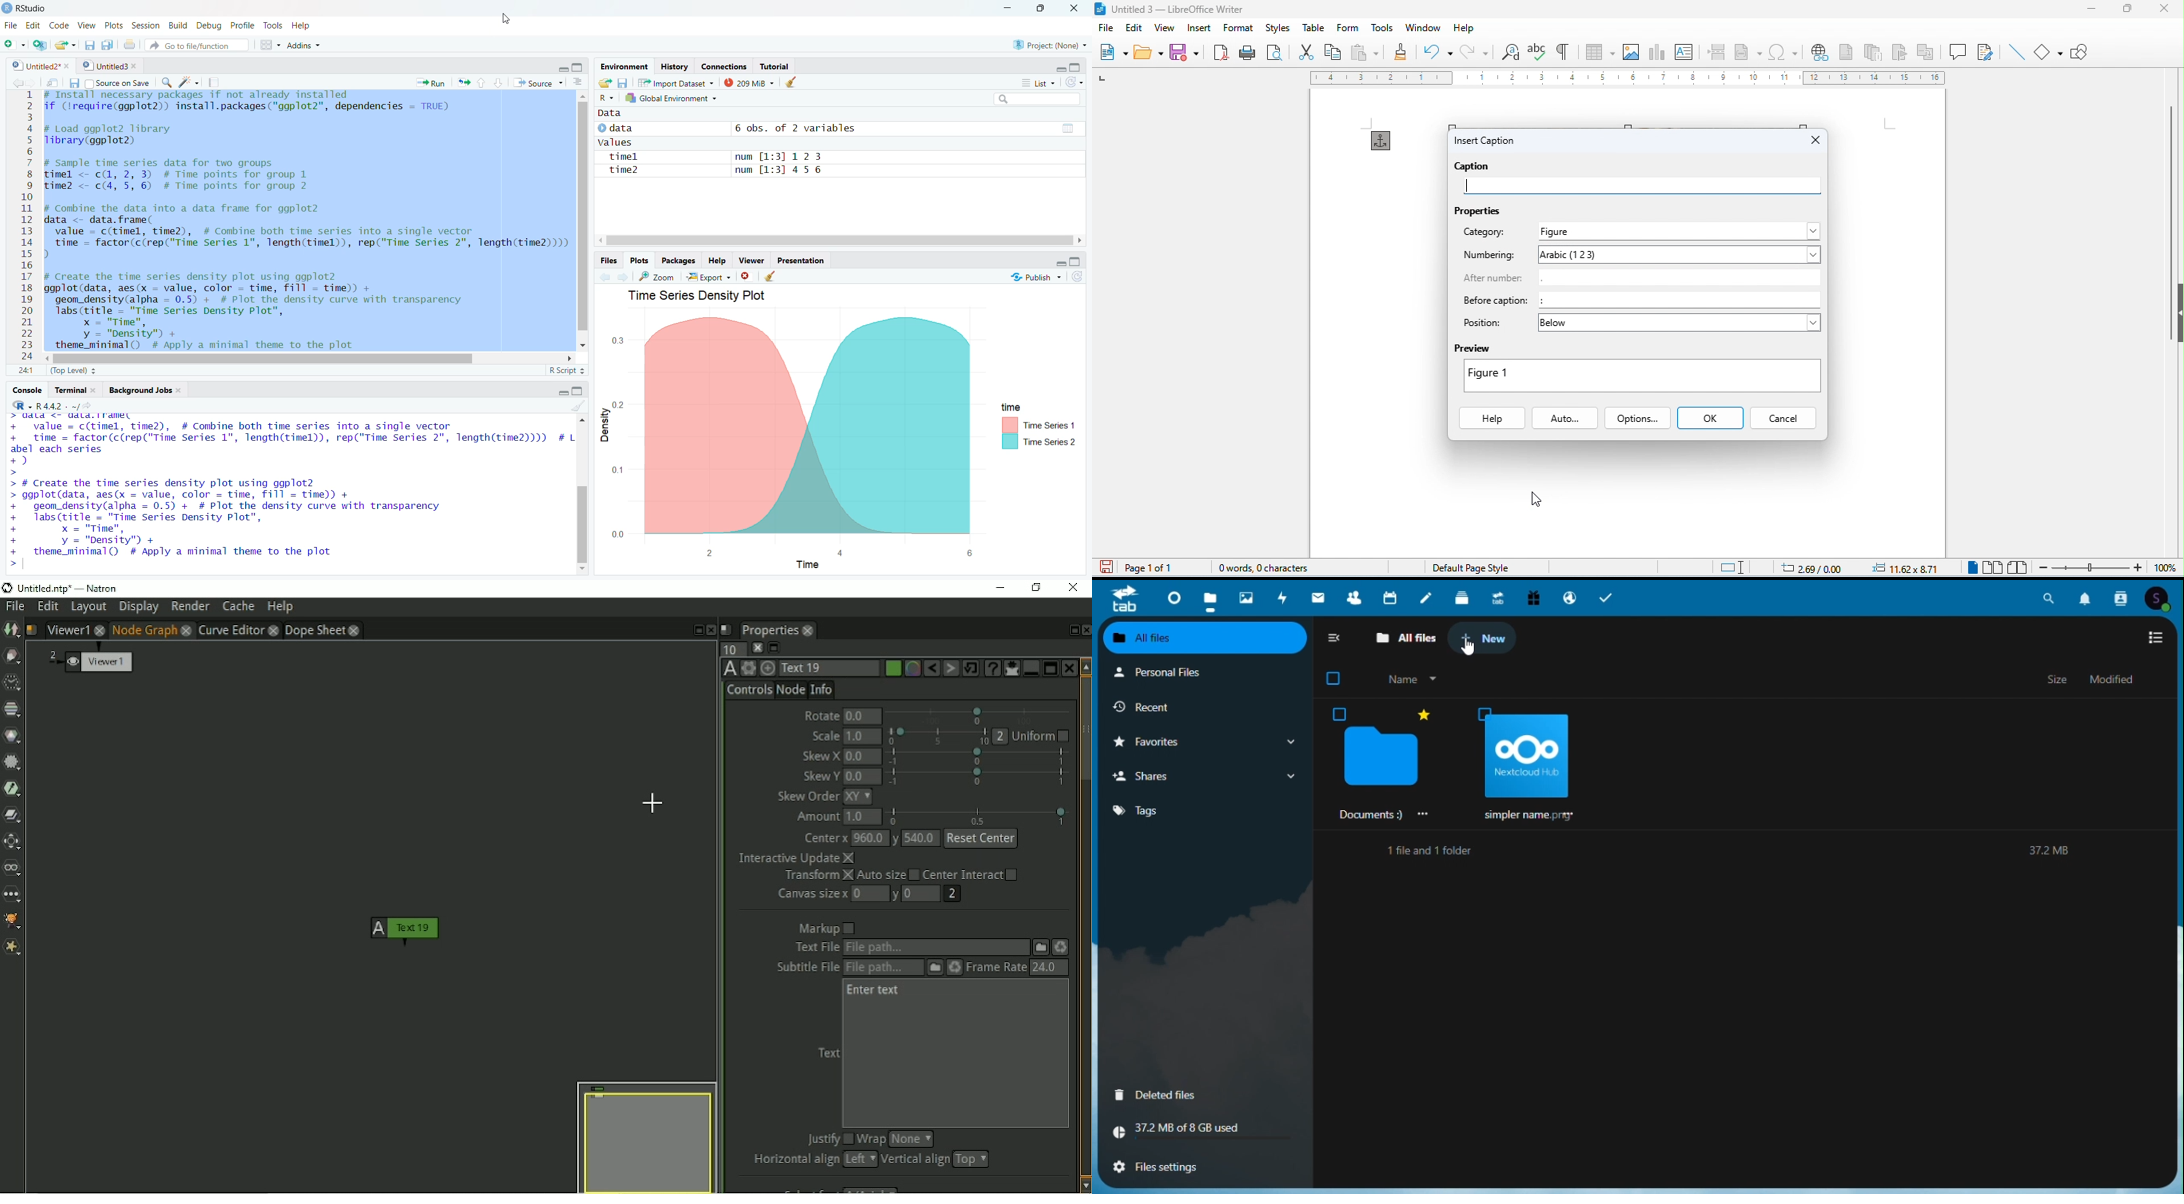  What do you see at coordinates (604, 83) in the screenshot?
I see `Open folder` at bounding box center [604, 83].